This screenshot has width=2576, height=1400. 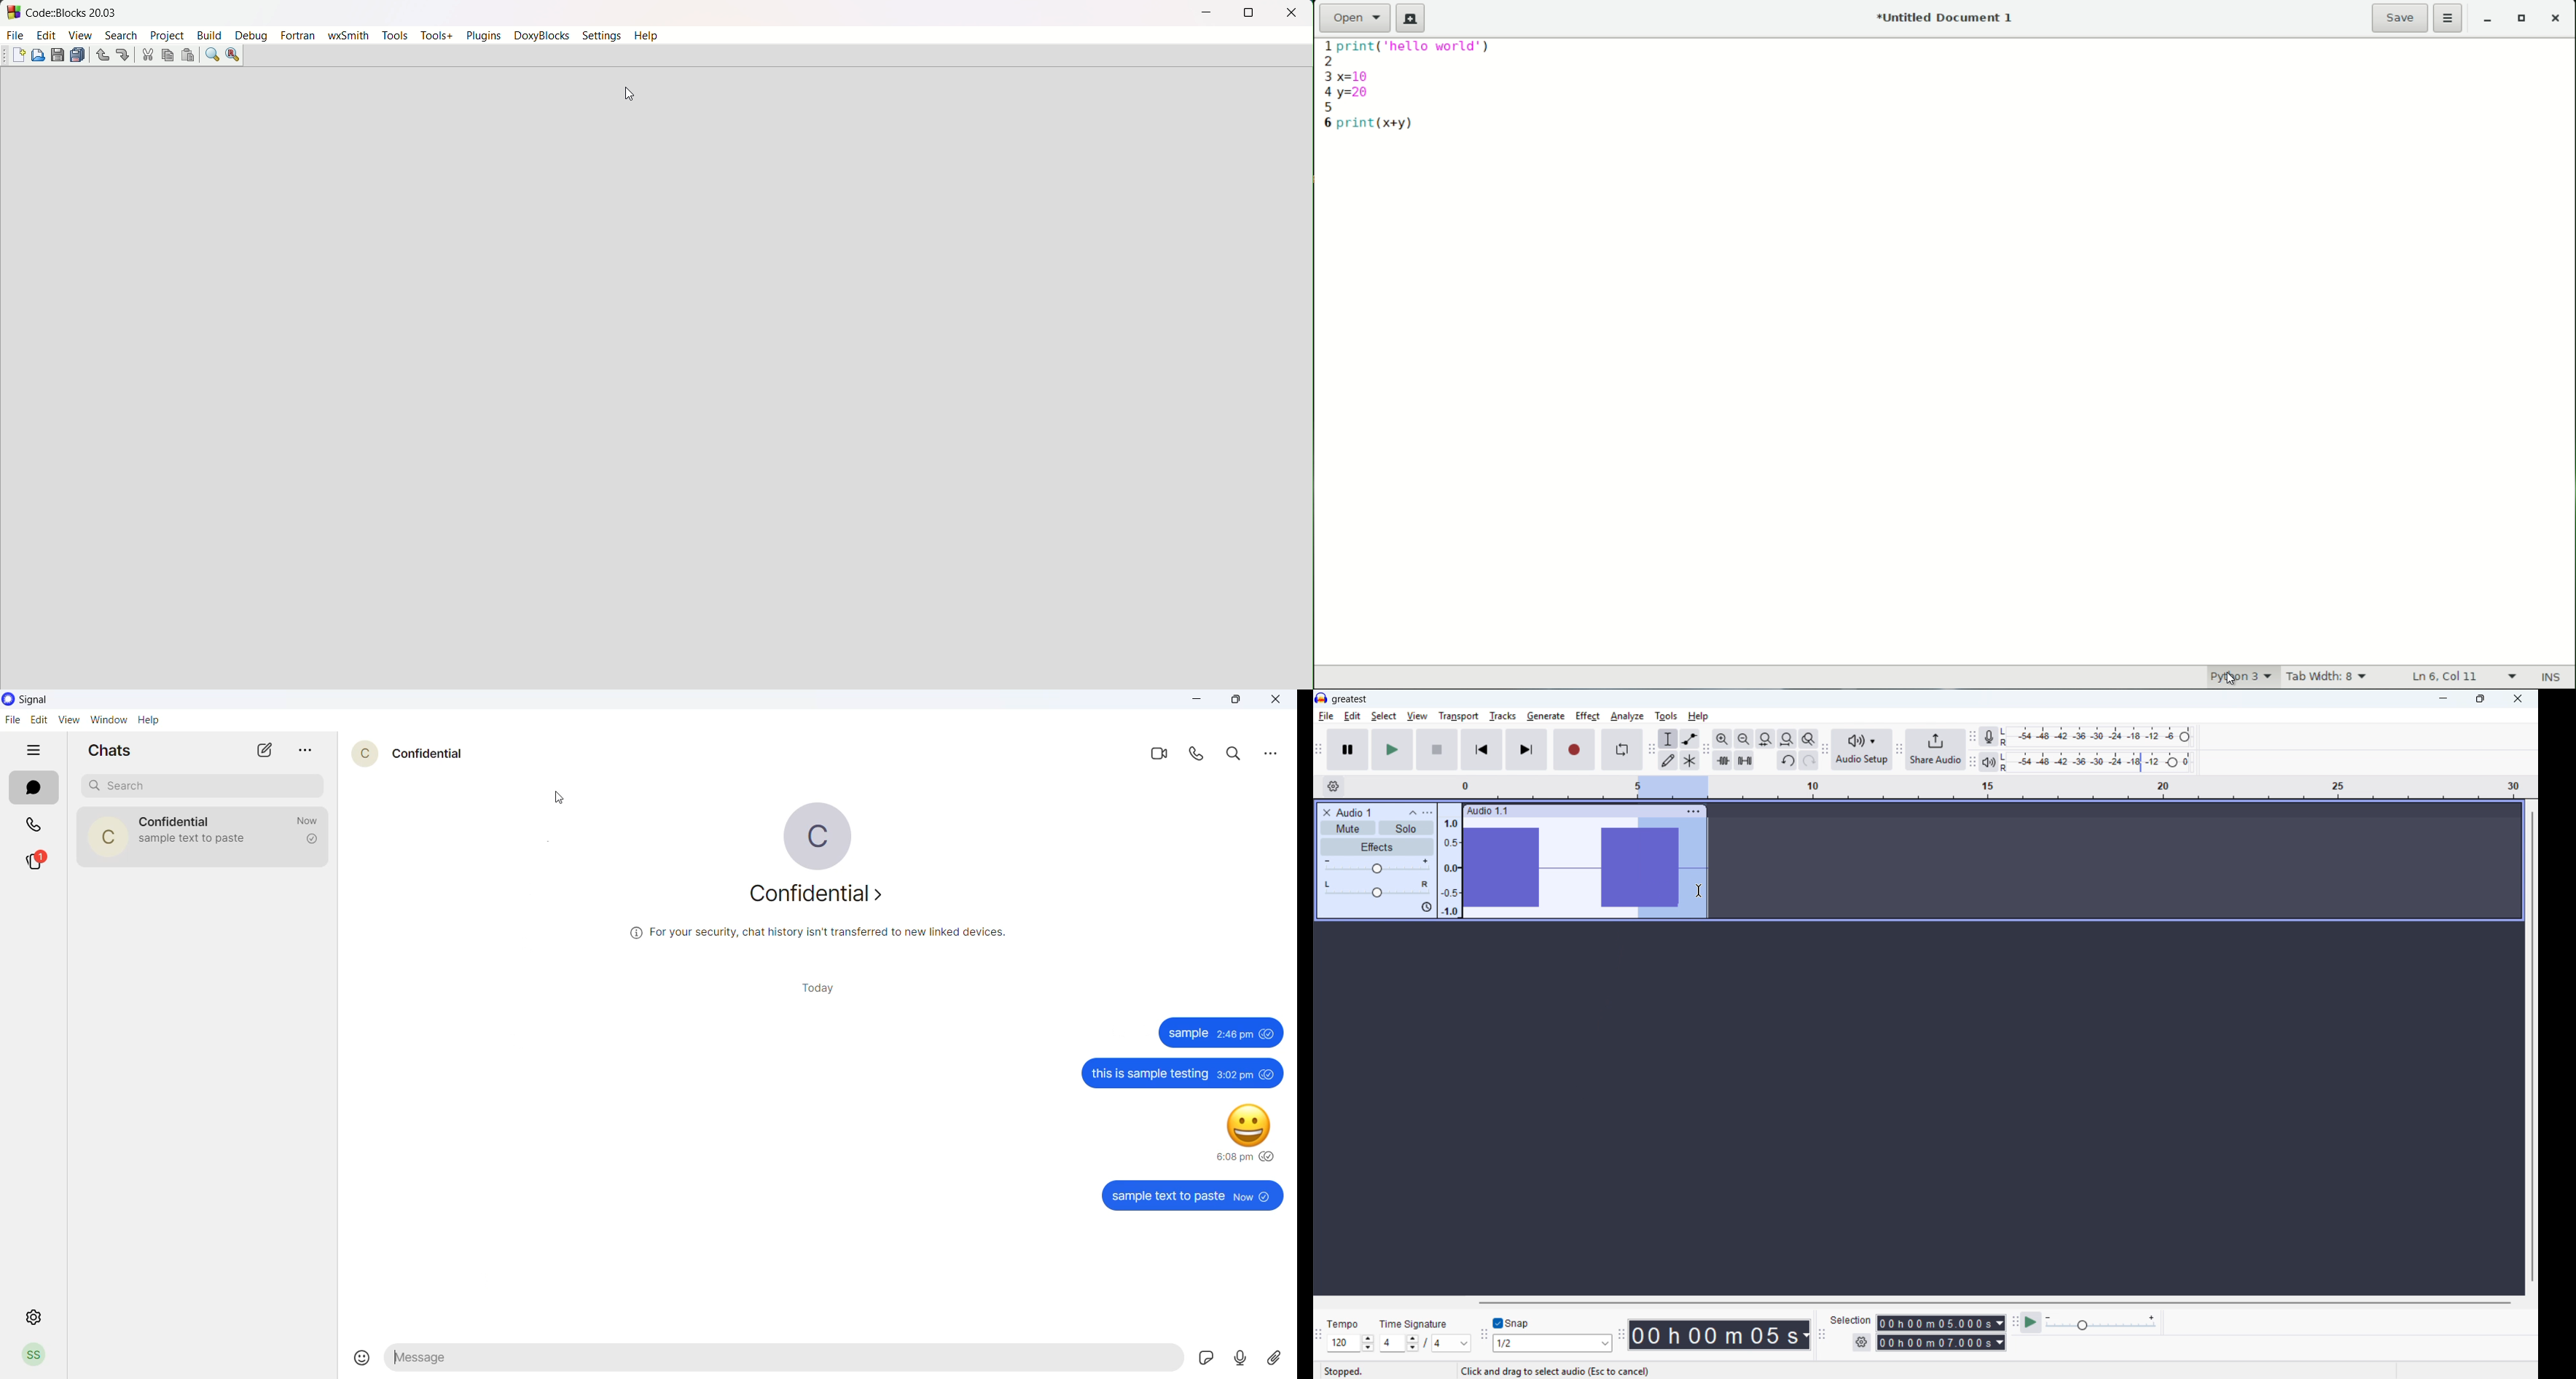 What do you see at coordinates (556, 798) in the screenshot?
I see `cursor` at bounding box center [556, 798].